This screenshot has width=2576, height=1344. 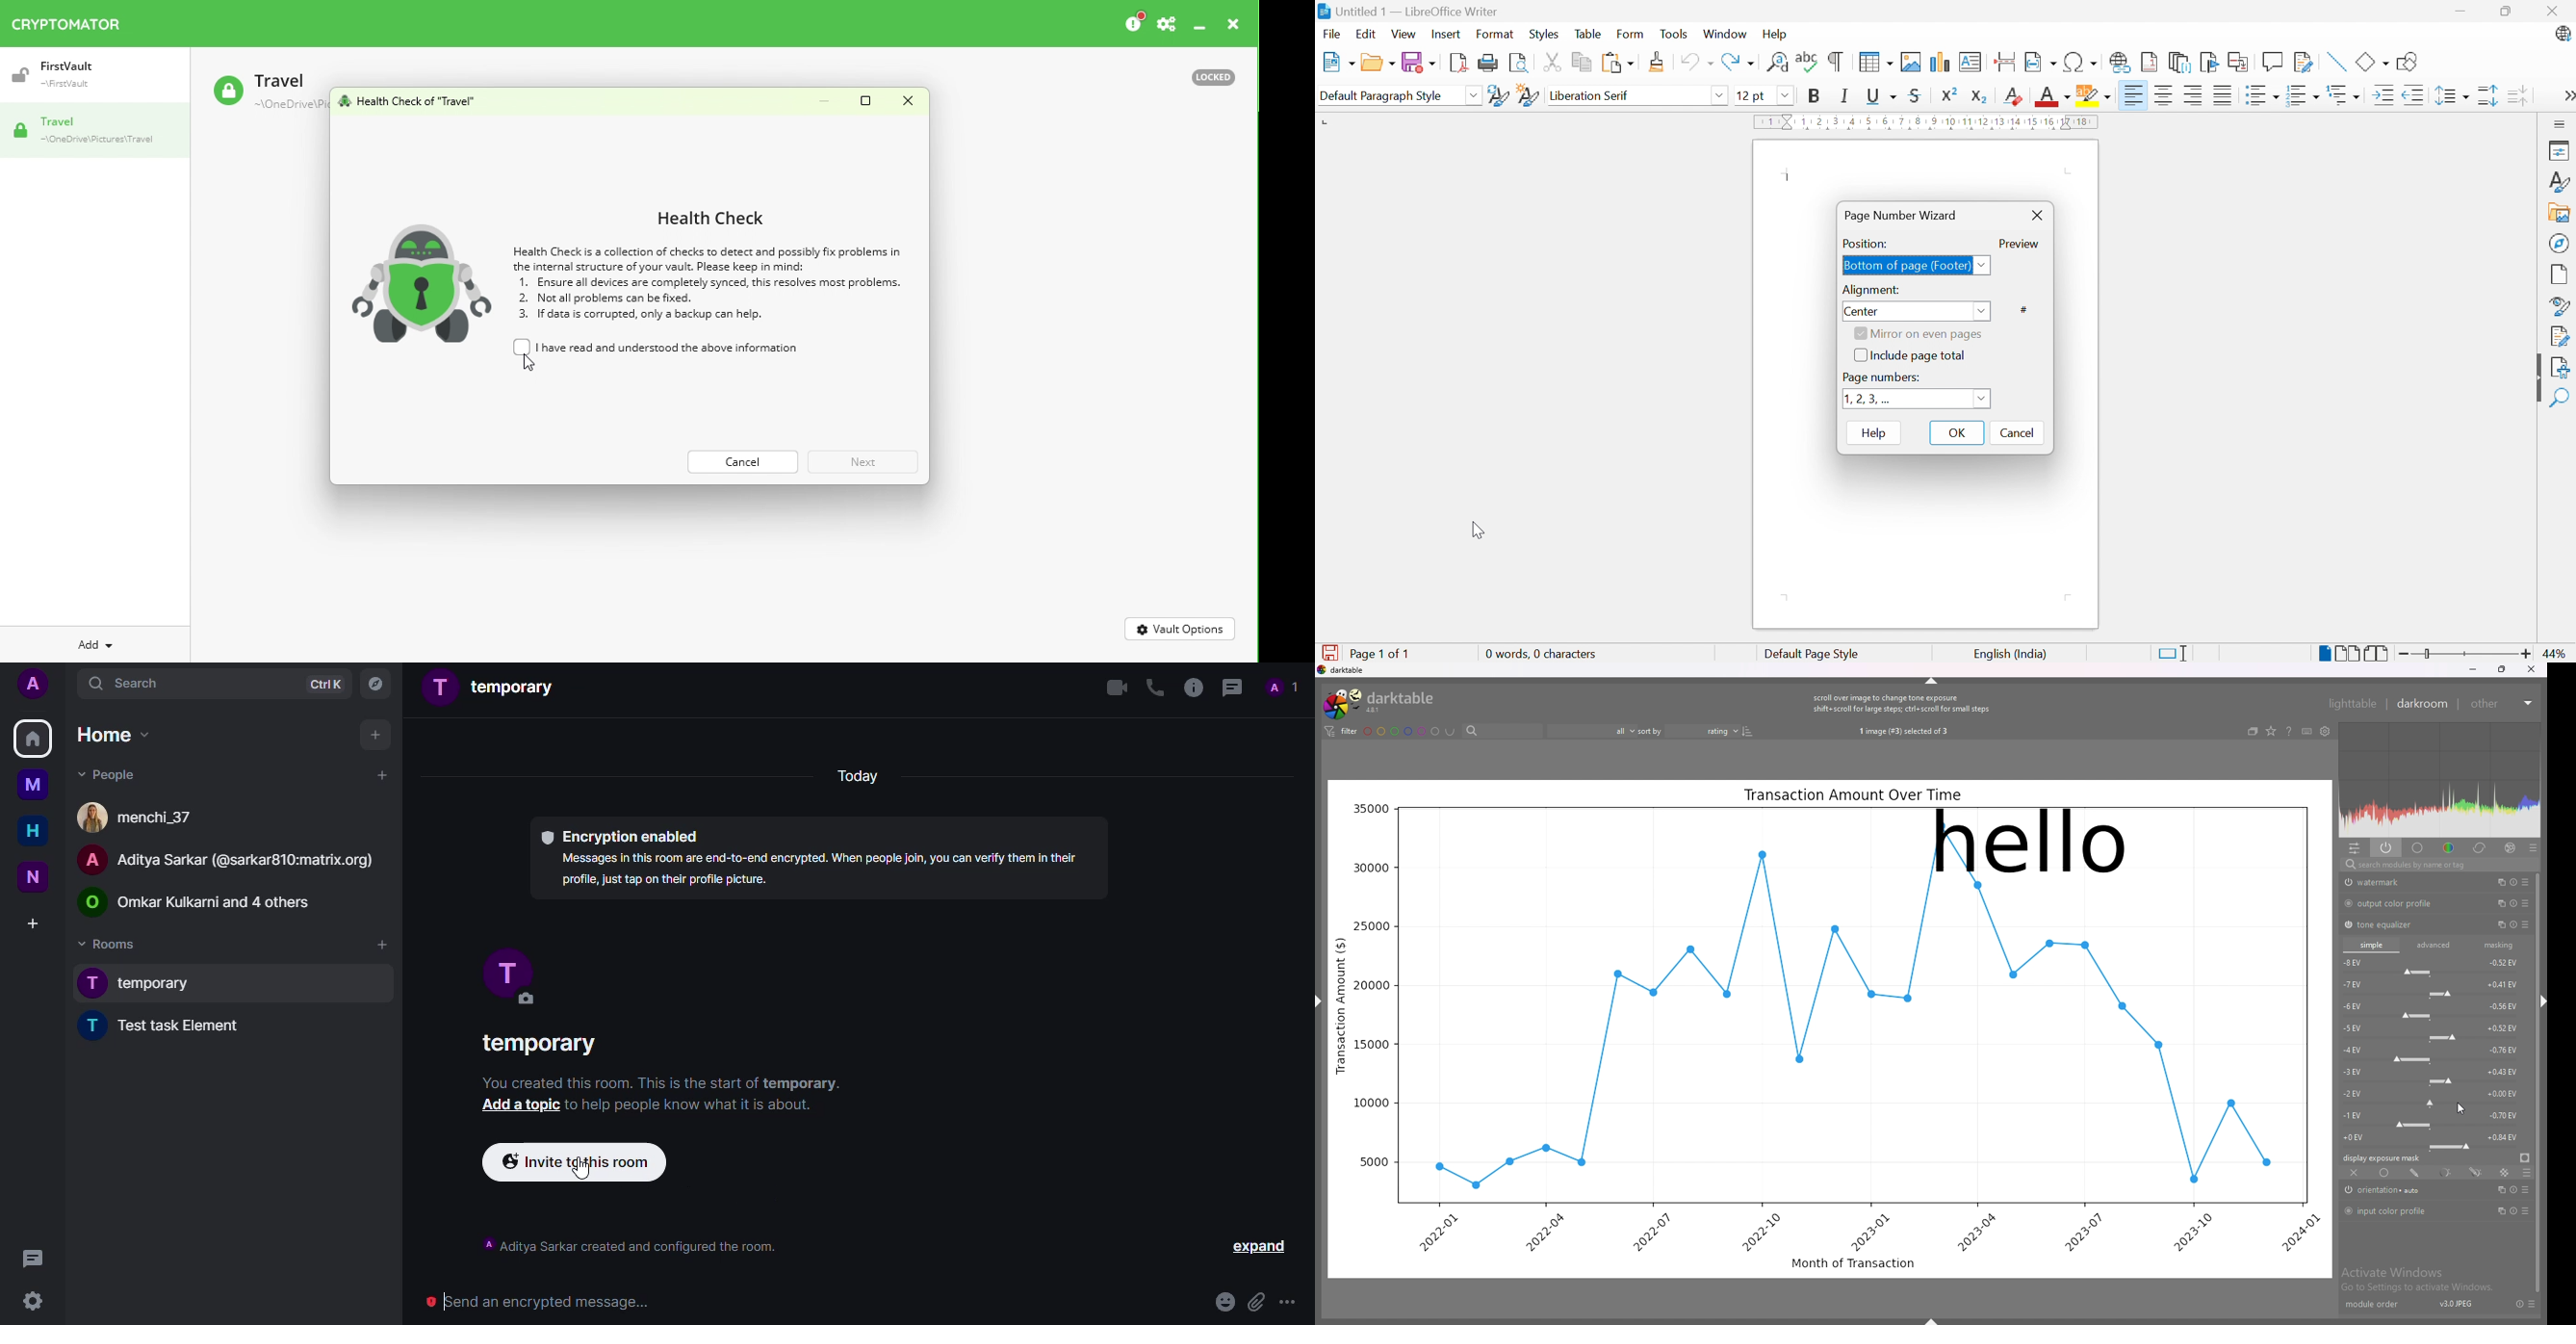 I want to click on expand, so click(x=1256, y=1247).